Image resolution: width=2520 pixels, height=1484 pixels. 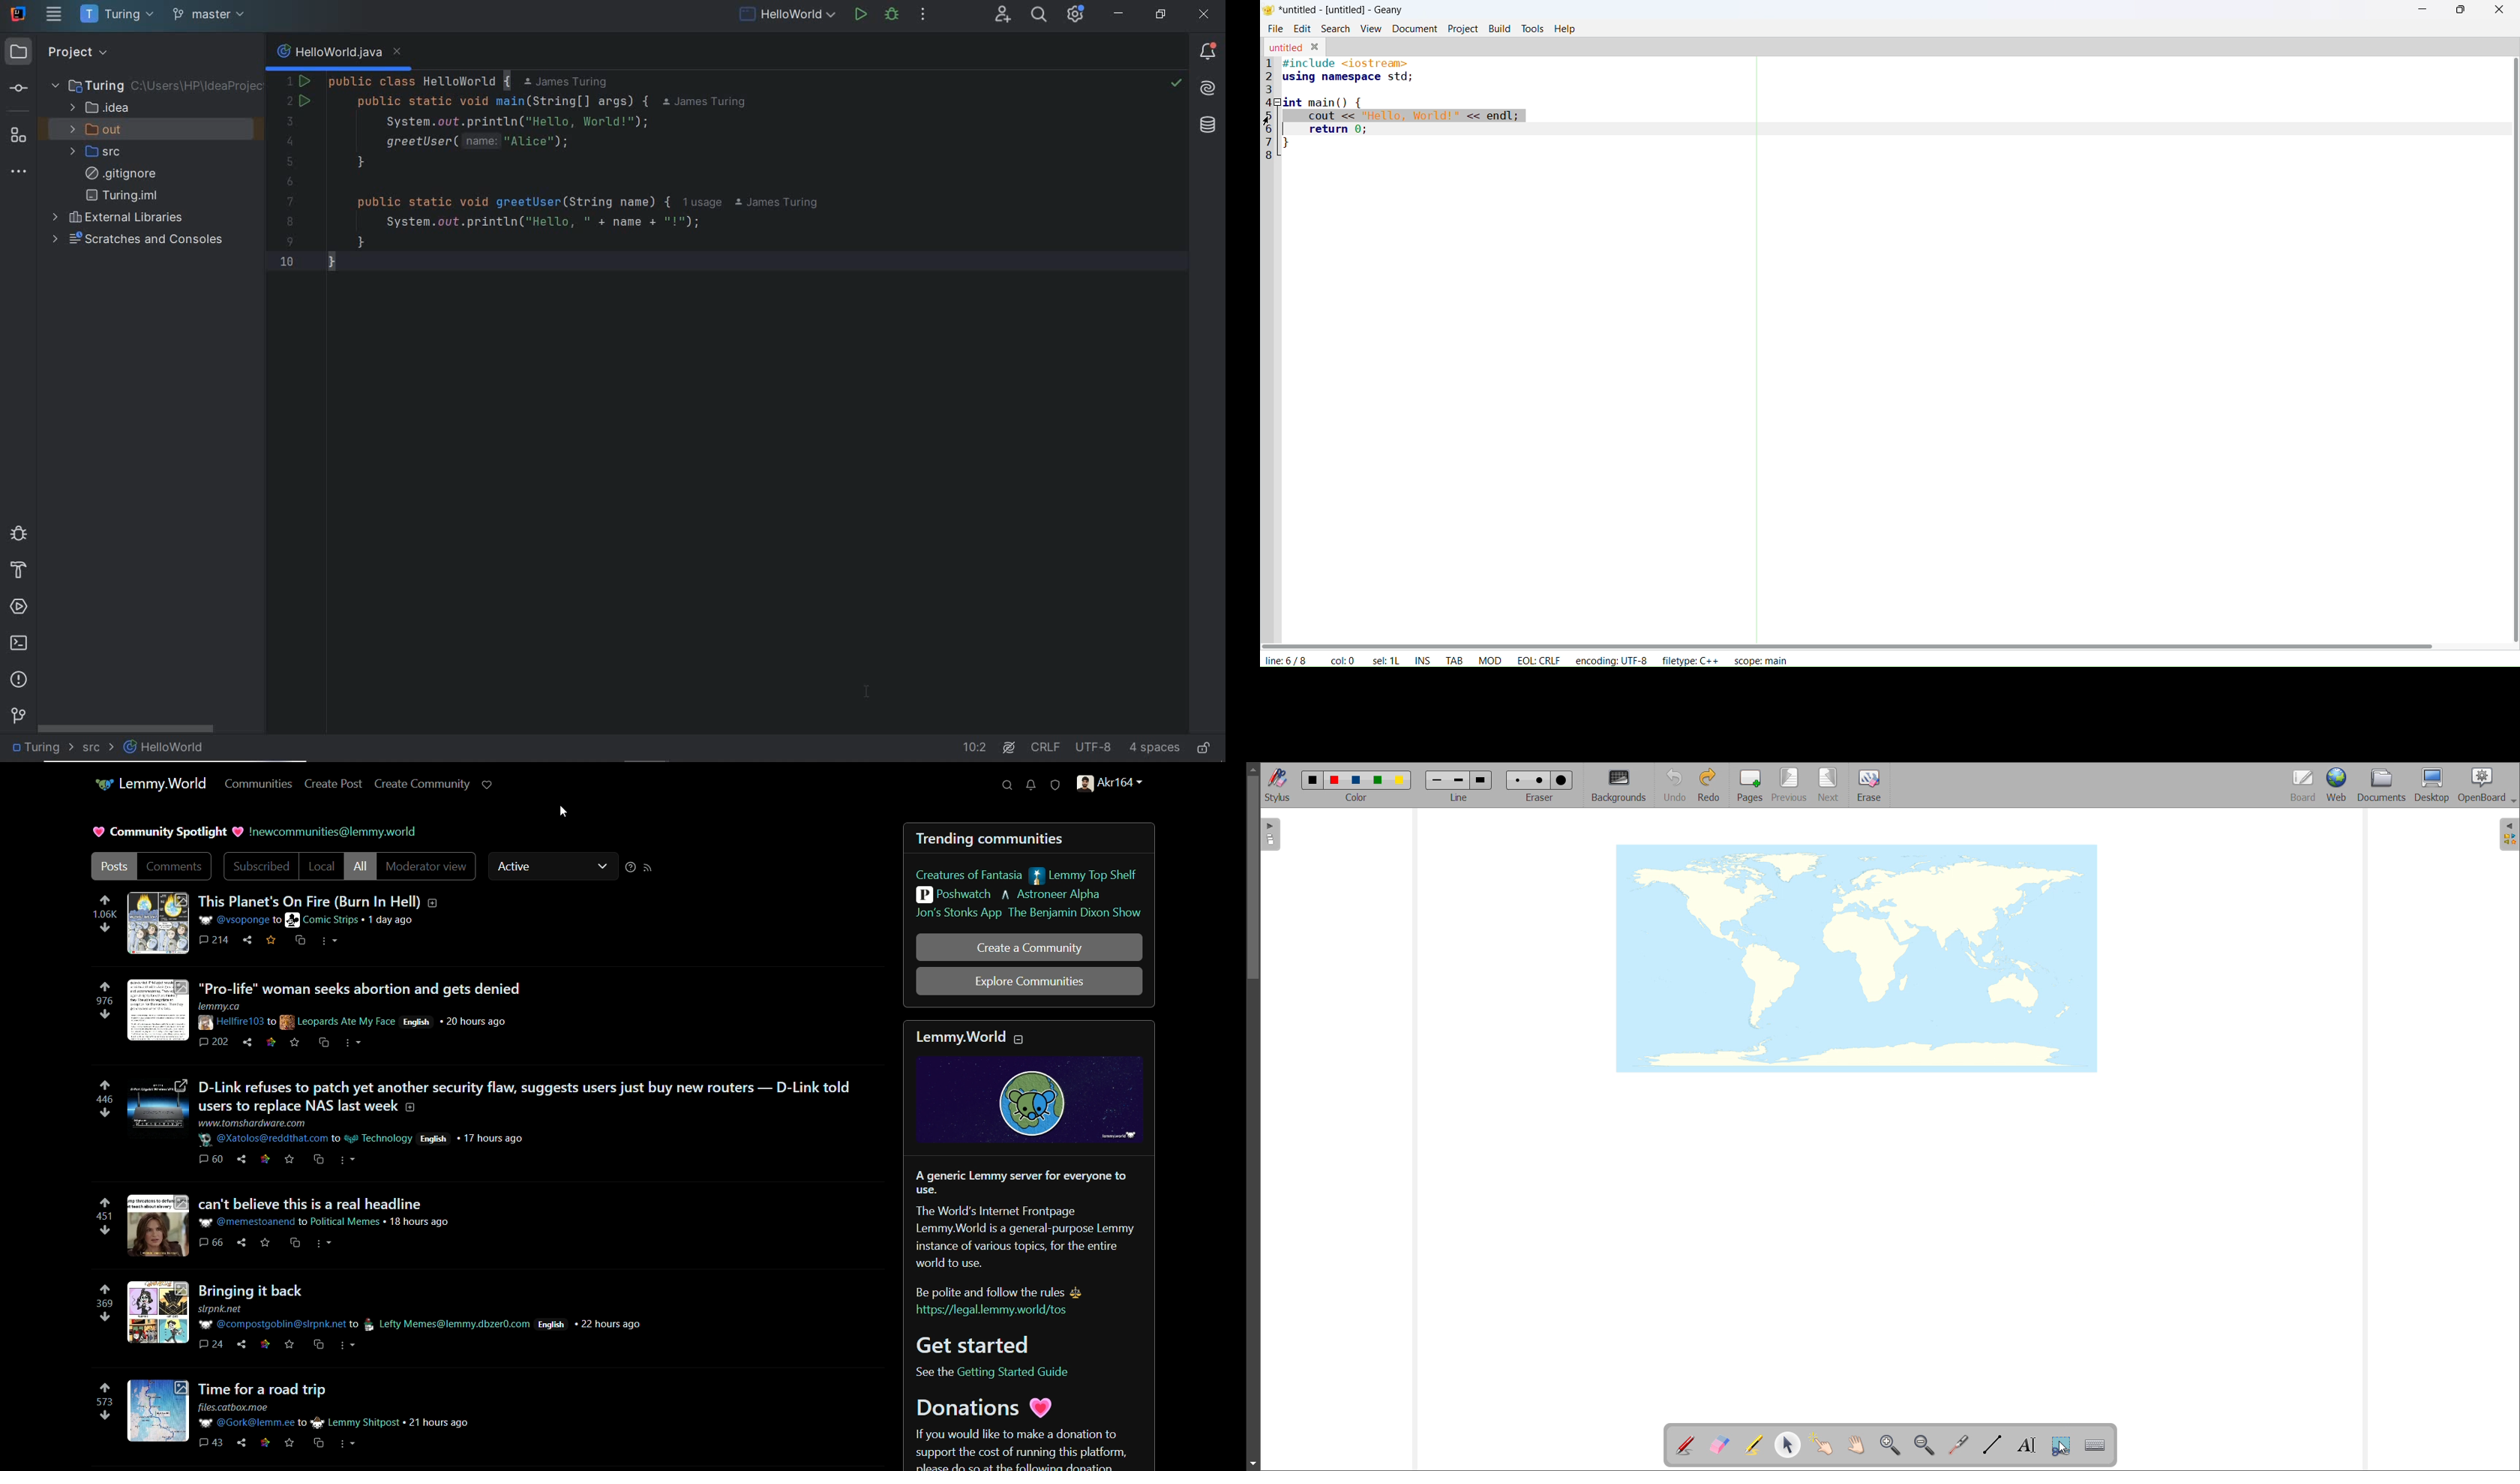 I want to click on number of votes, so click(x=104, y=1216).